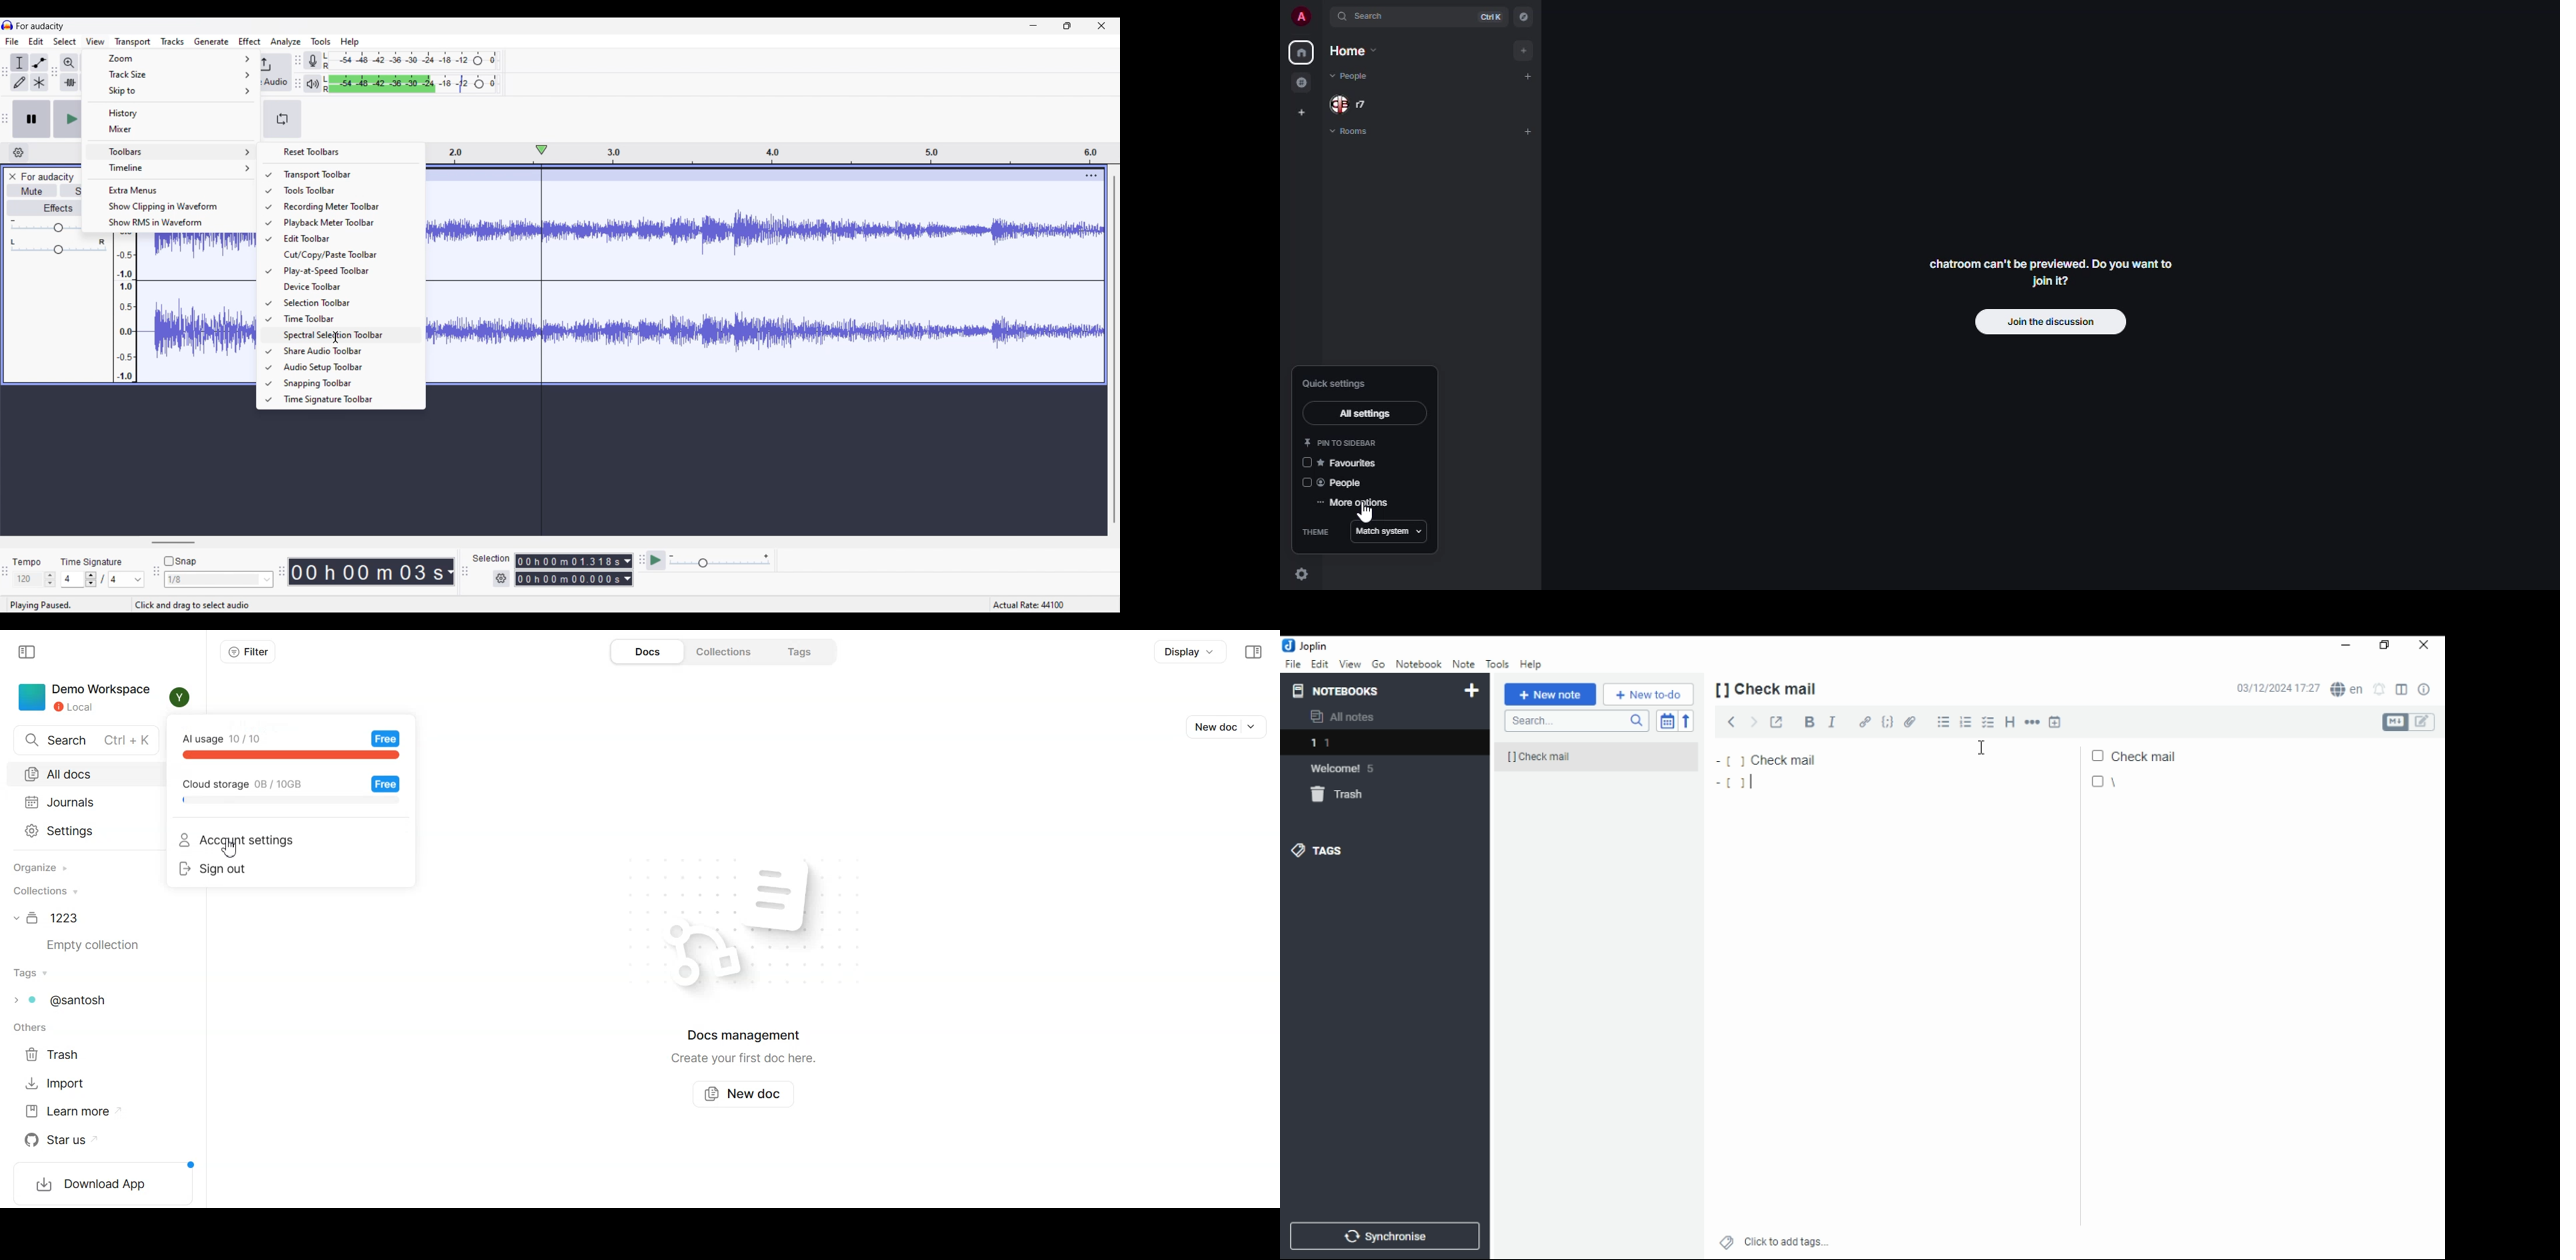  What do you see at coordinates (1299, 17) in the screenshot?
I see `profile` at bounding box center [1299, 17].